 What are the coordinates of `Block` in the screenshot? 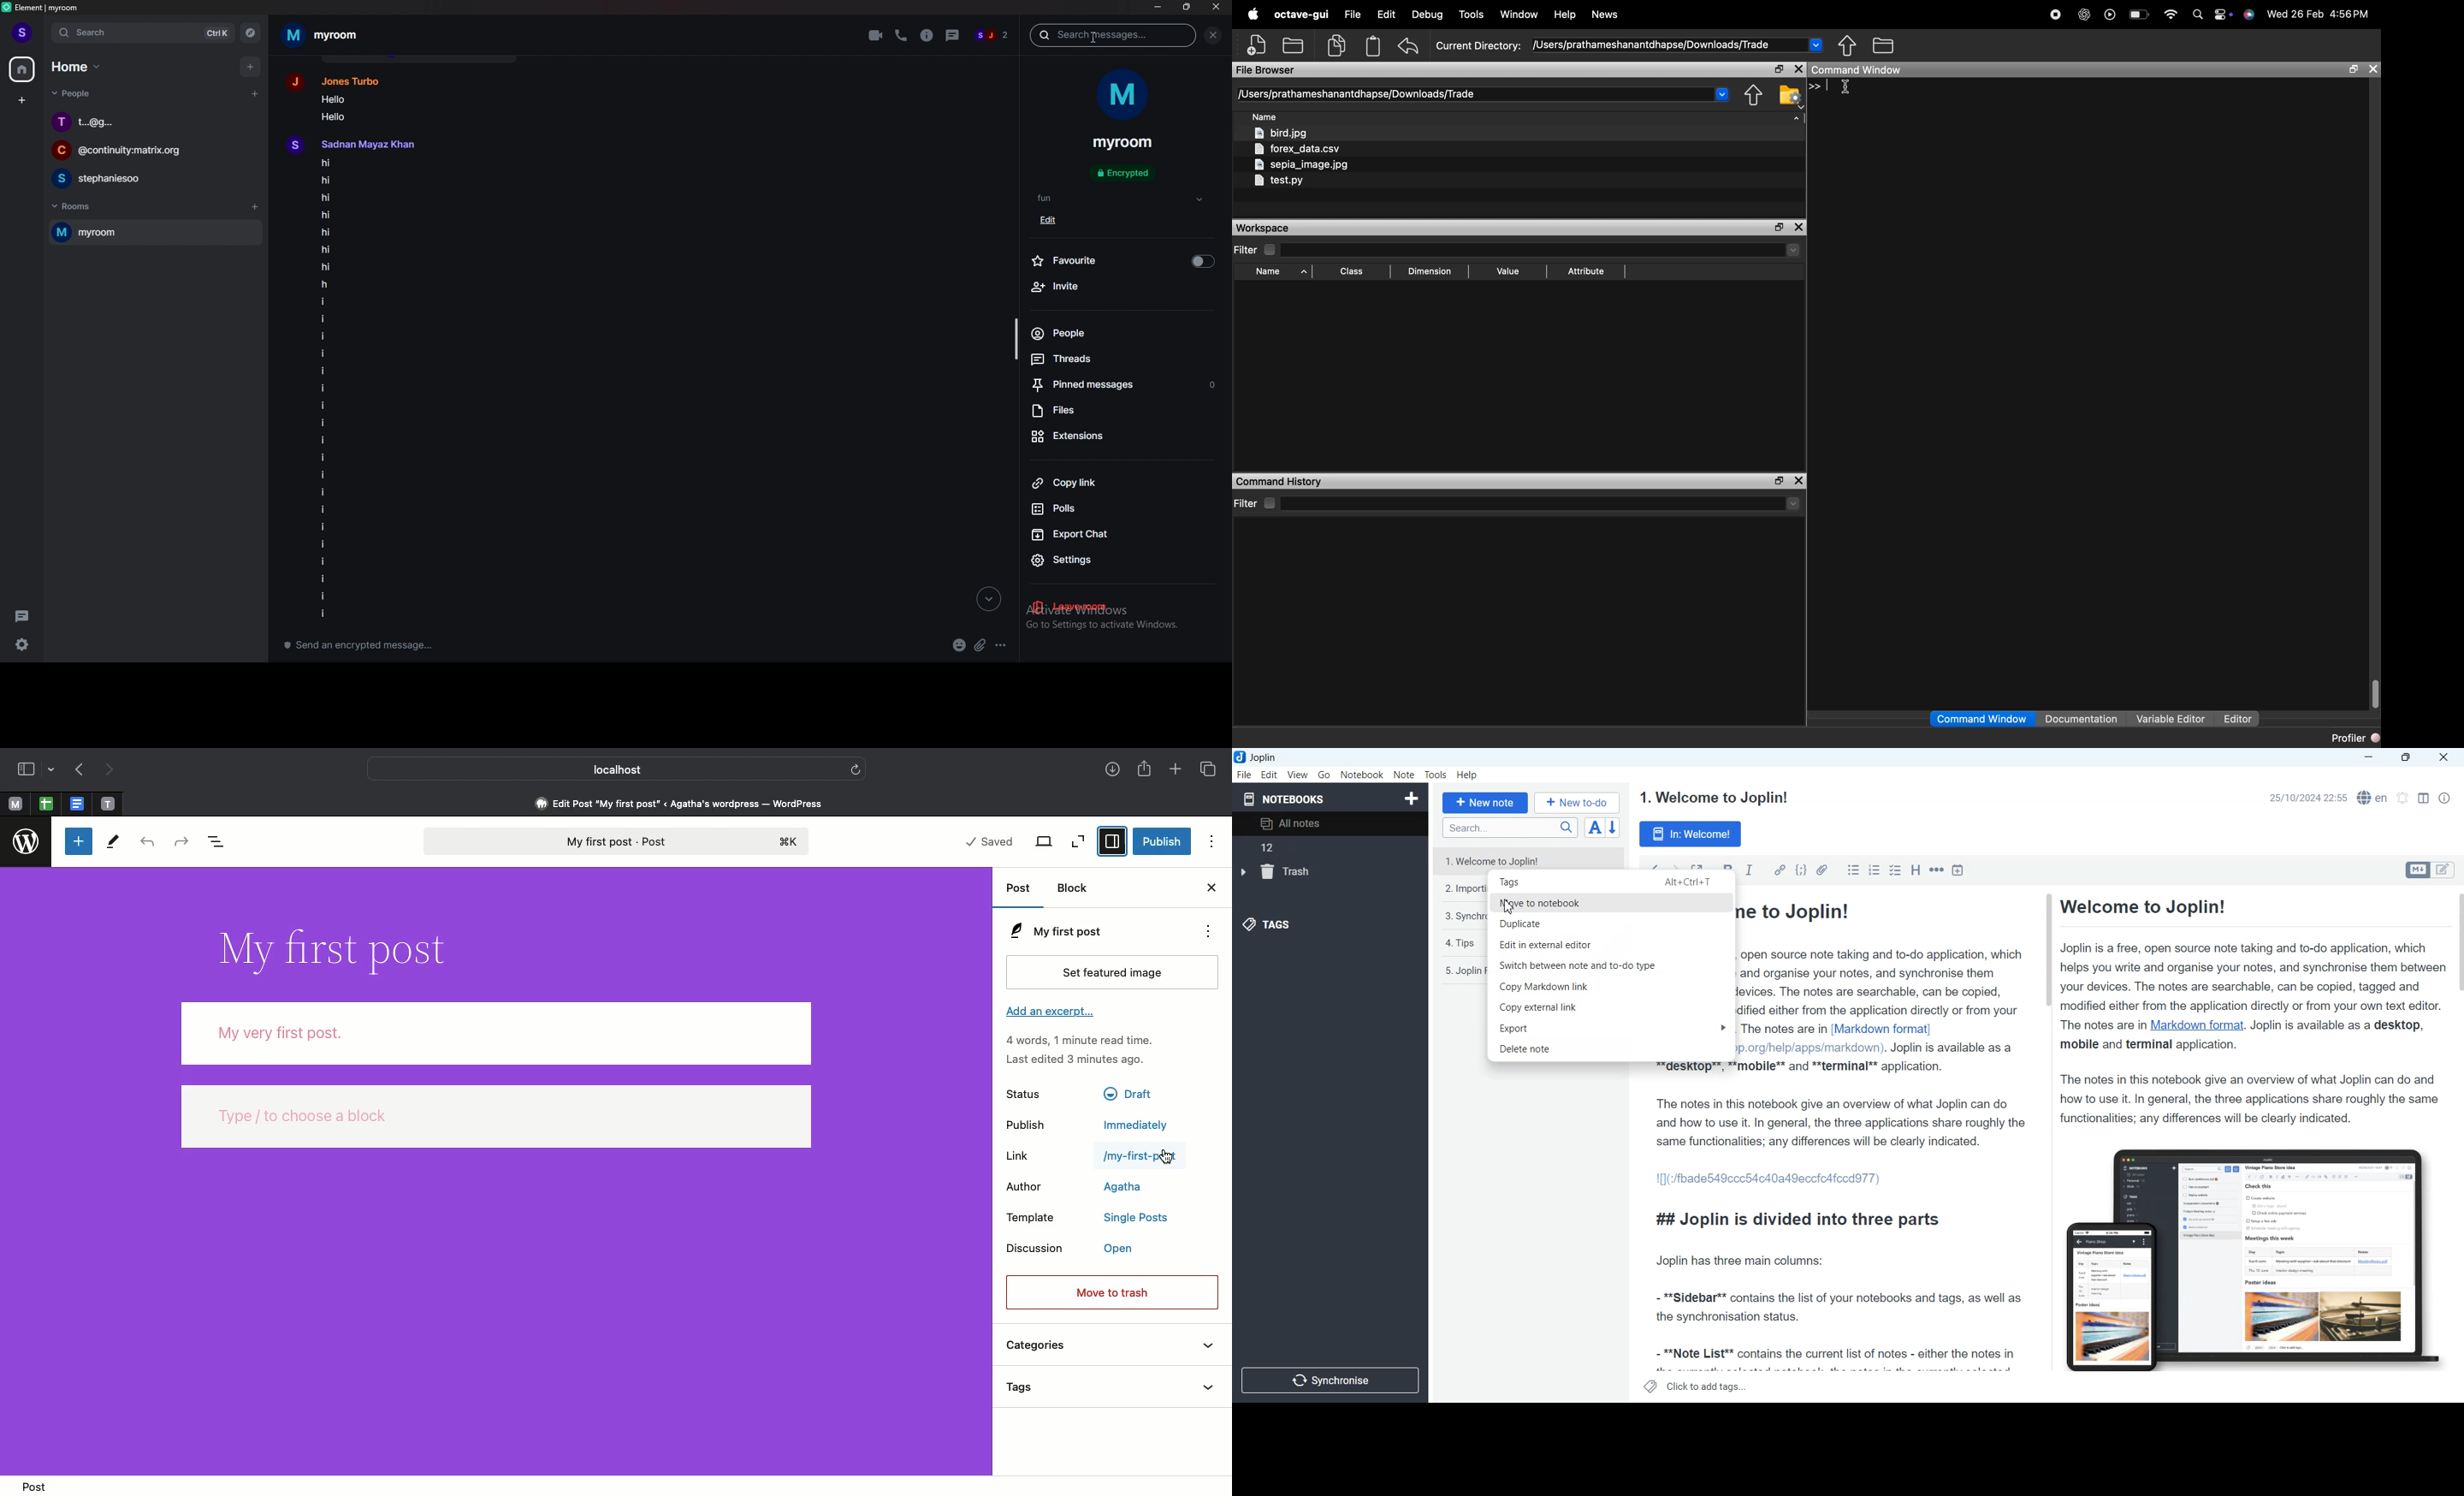 It's located at (1079, 889).